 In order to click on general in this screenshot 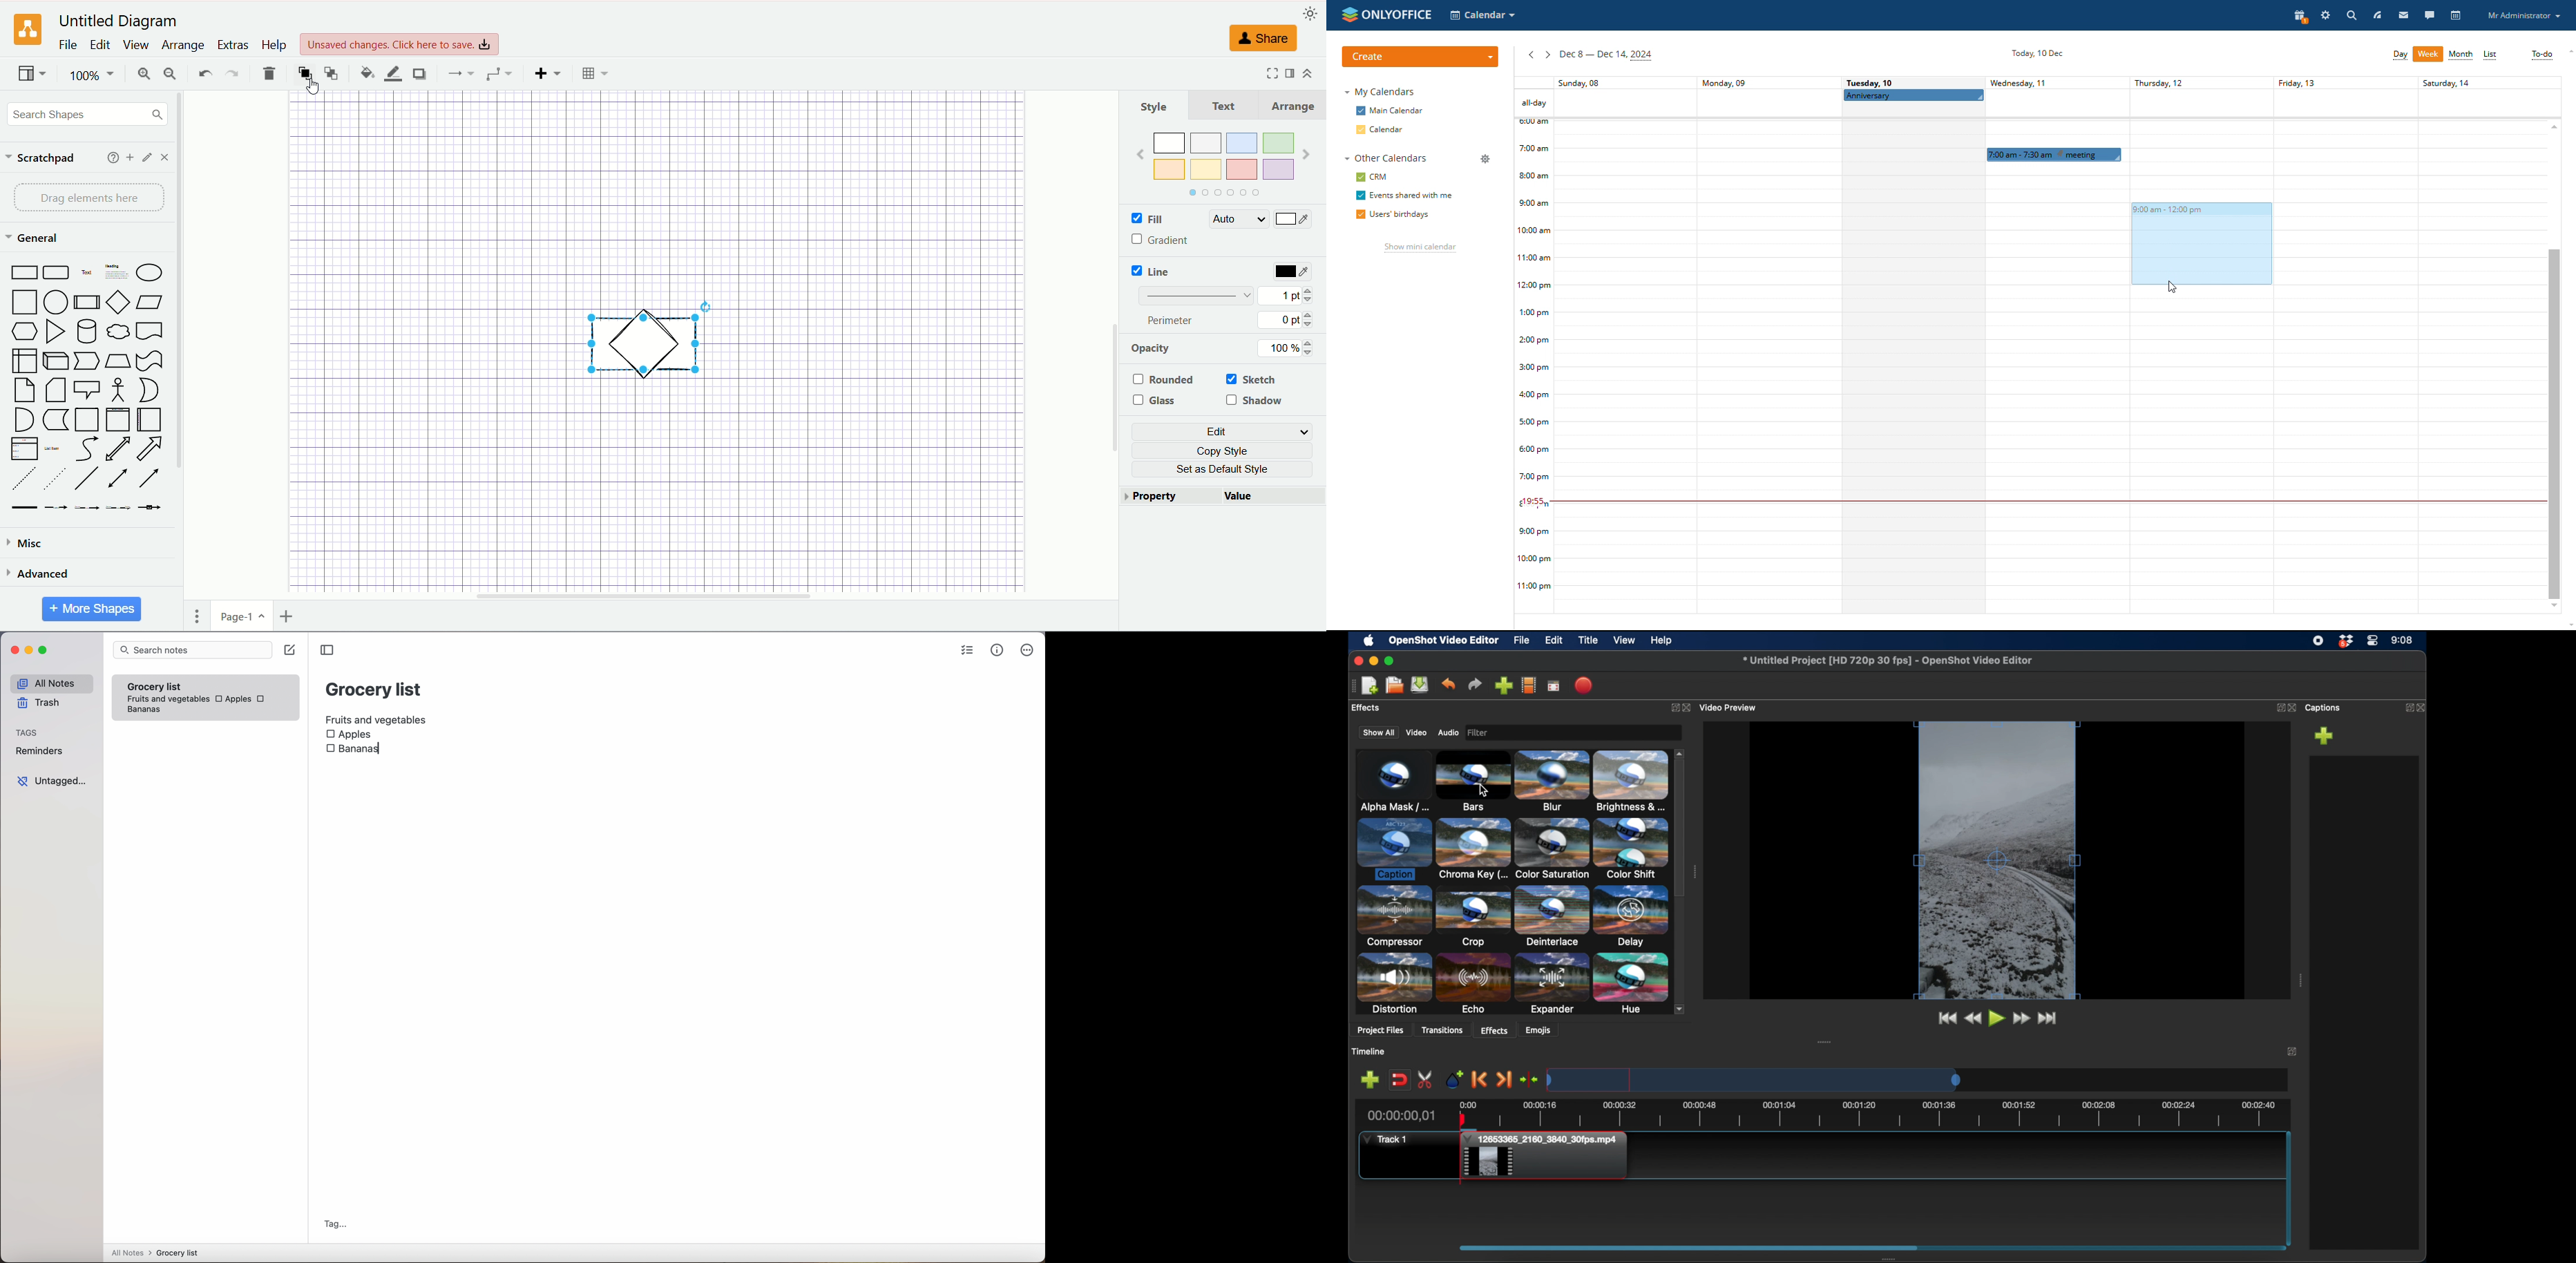, I will do `click(34, 238)`.